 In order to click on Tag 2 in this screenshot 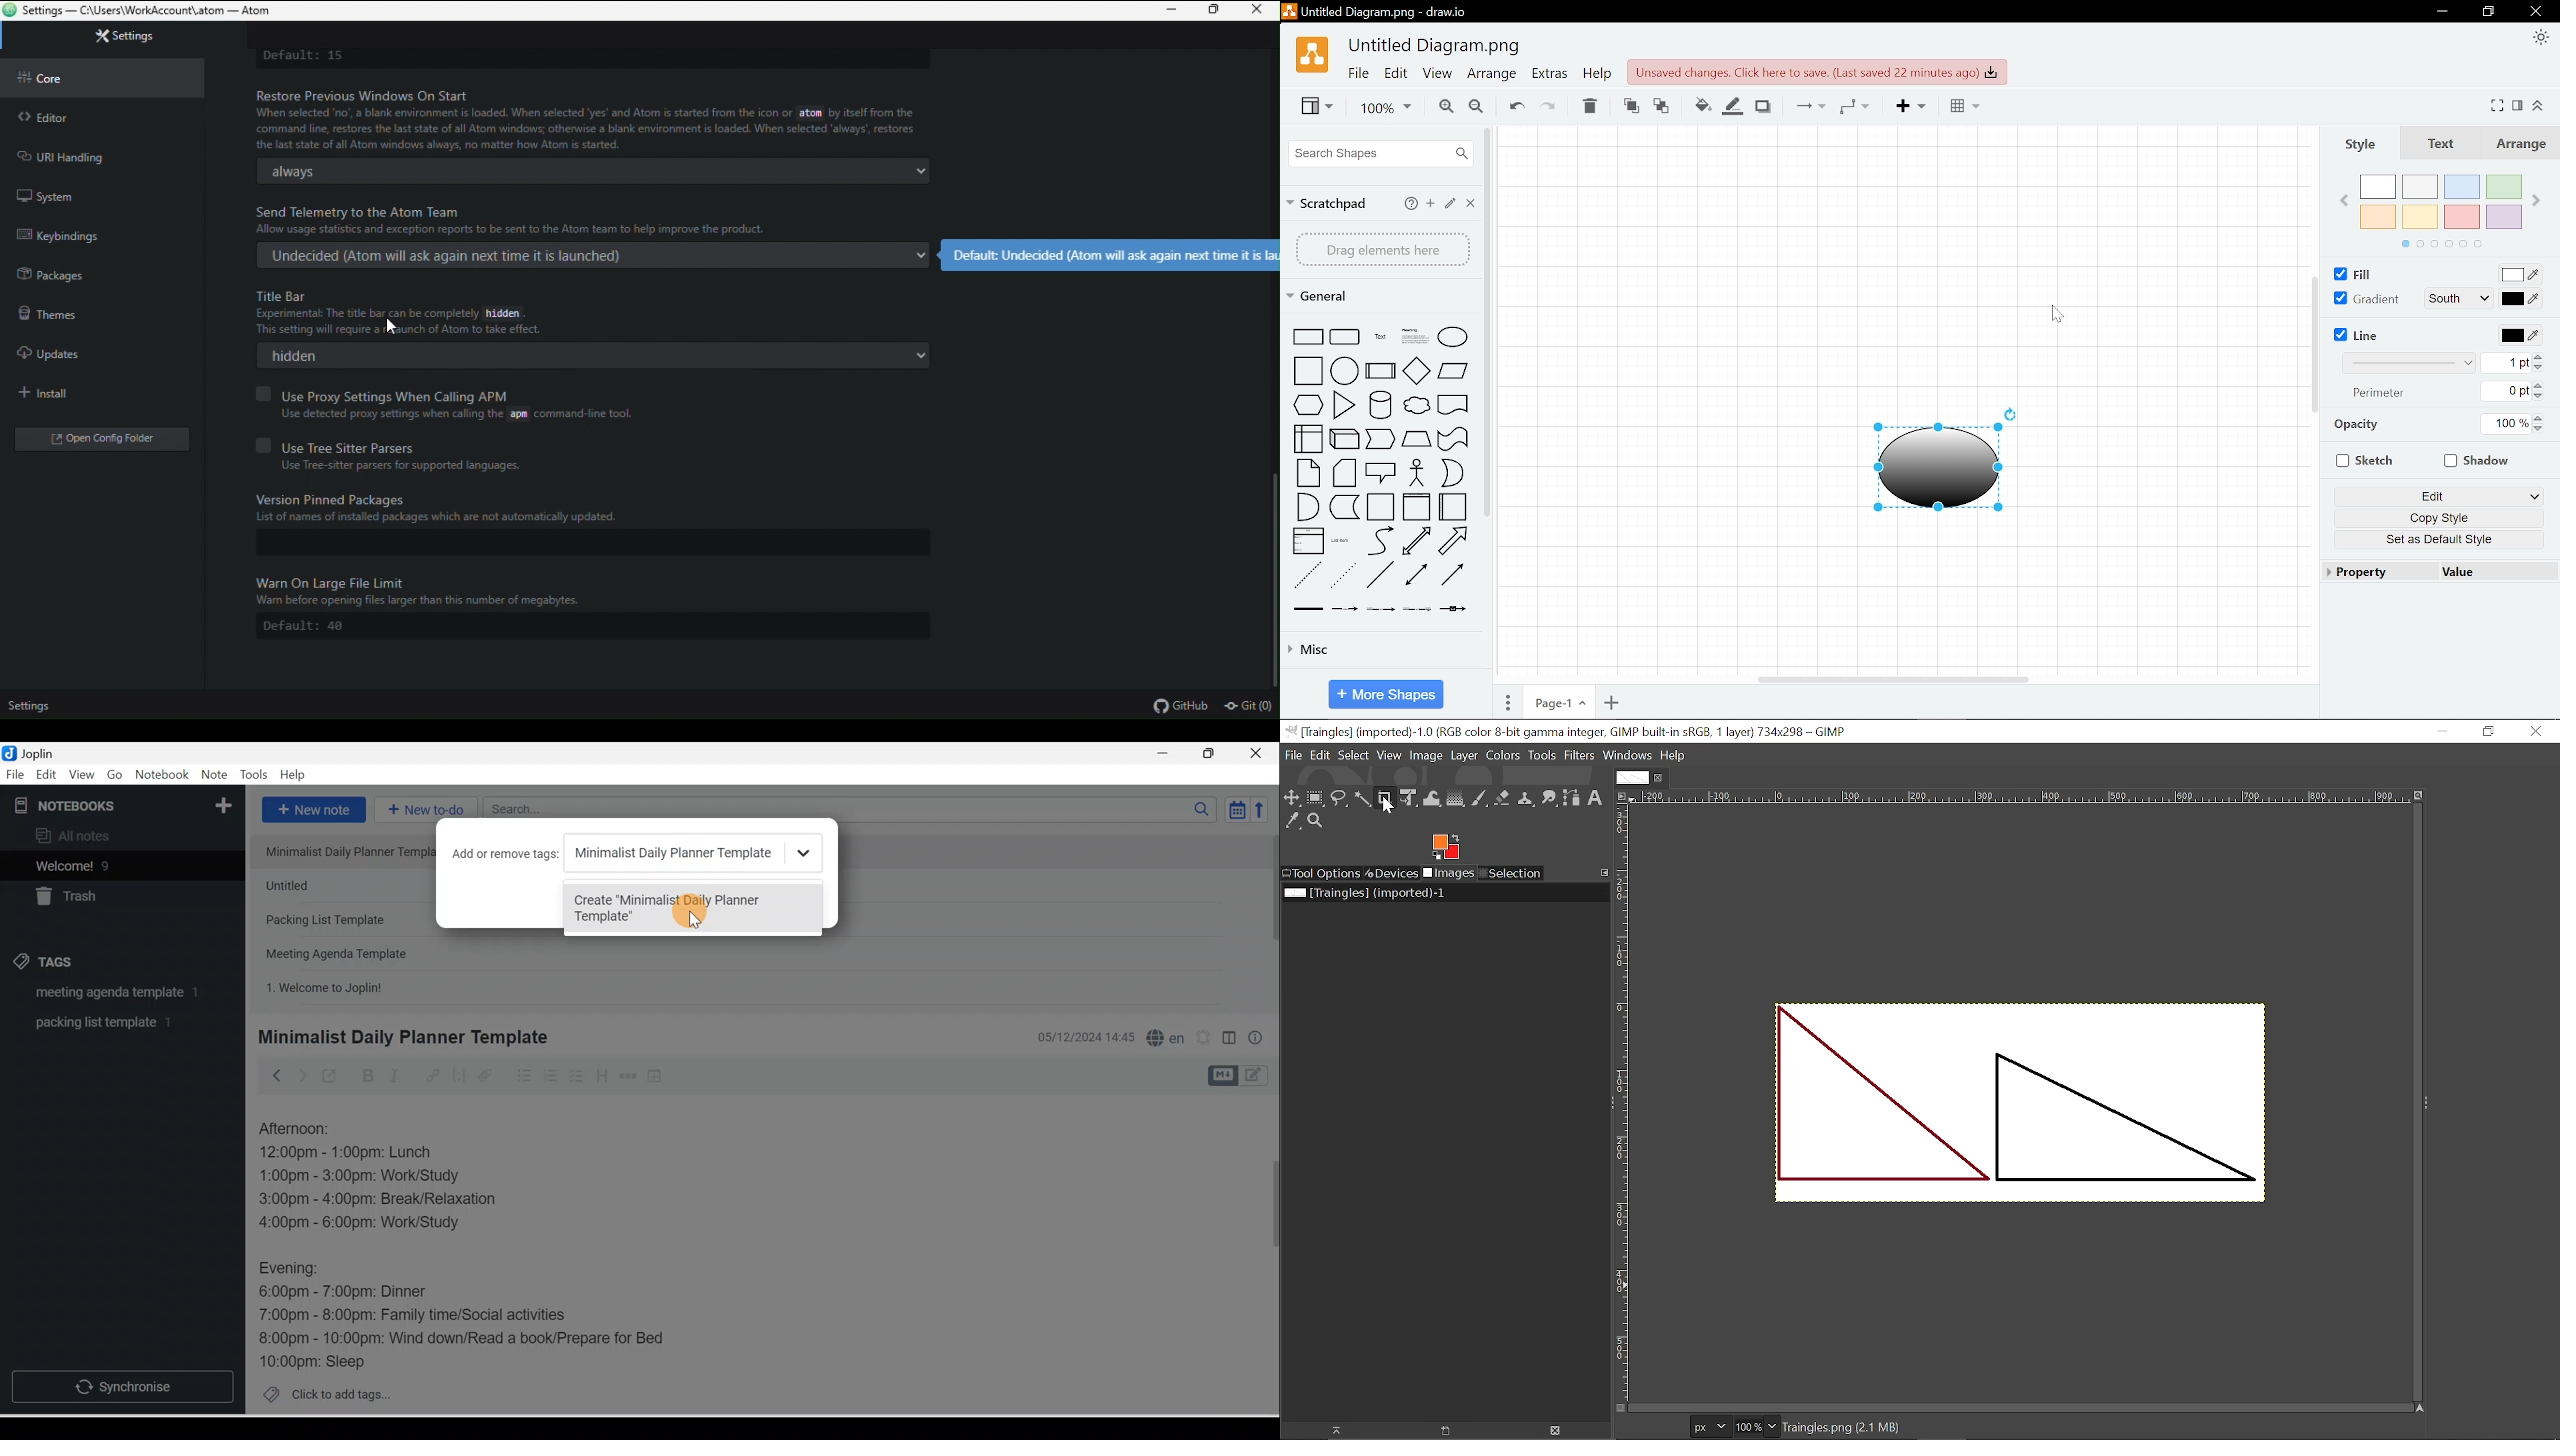, I will do `click(113, 1023)`.